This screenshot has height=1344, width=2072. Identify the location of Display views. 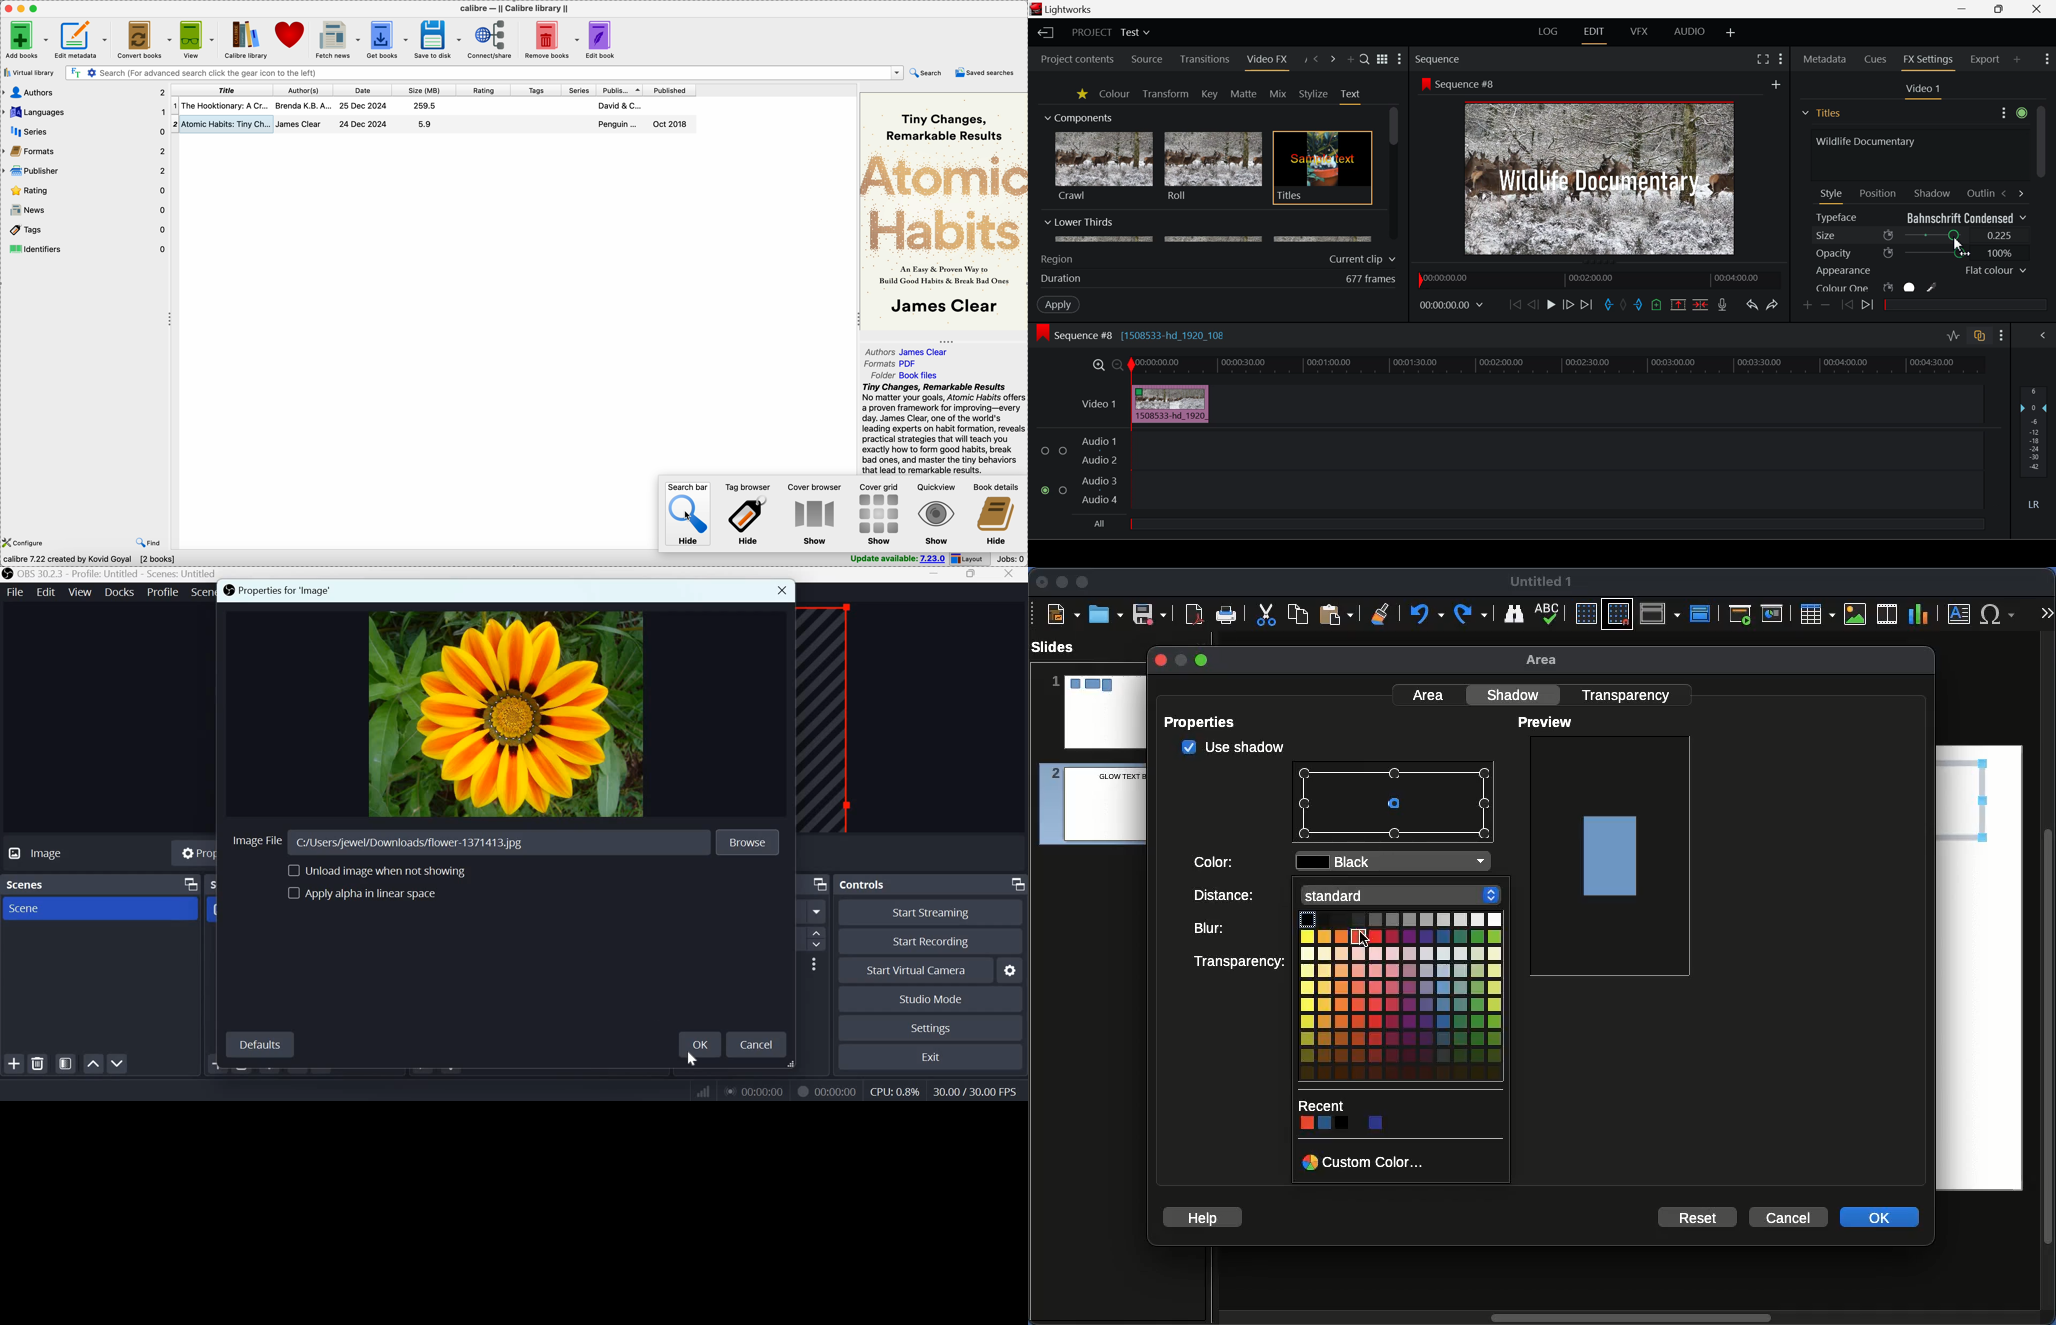
(1663, 612).